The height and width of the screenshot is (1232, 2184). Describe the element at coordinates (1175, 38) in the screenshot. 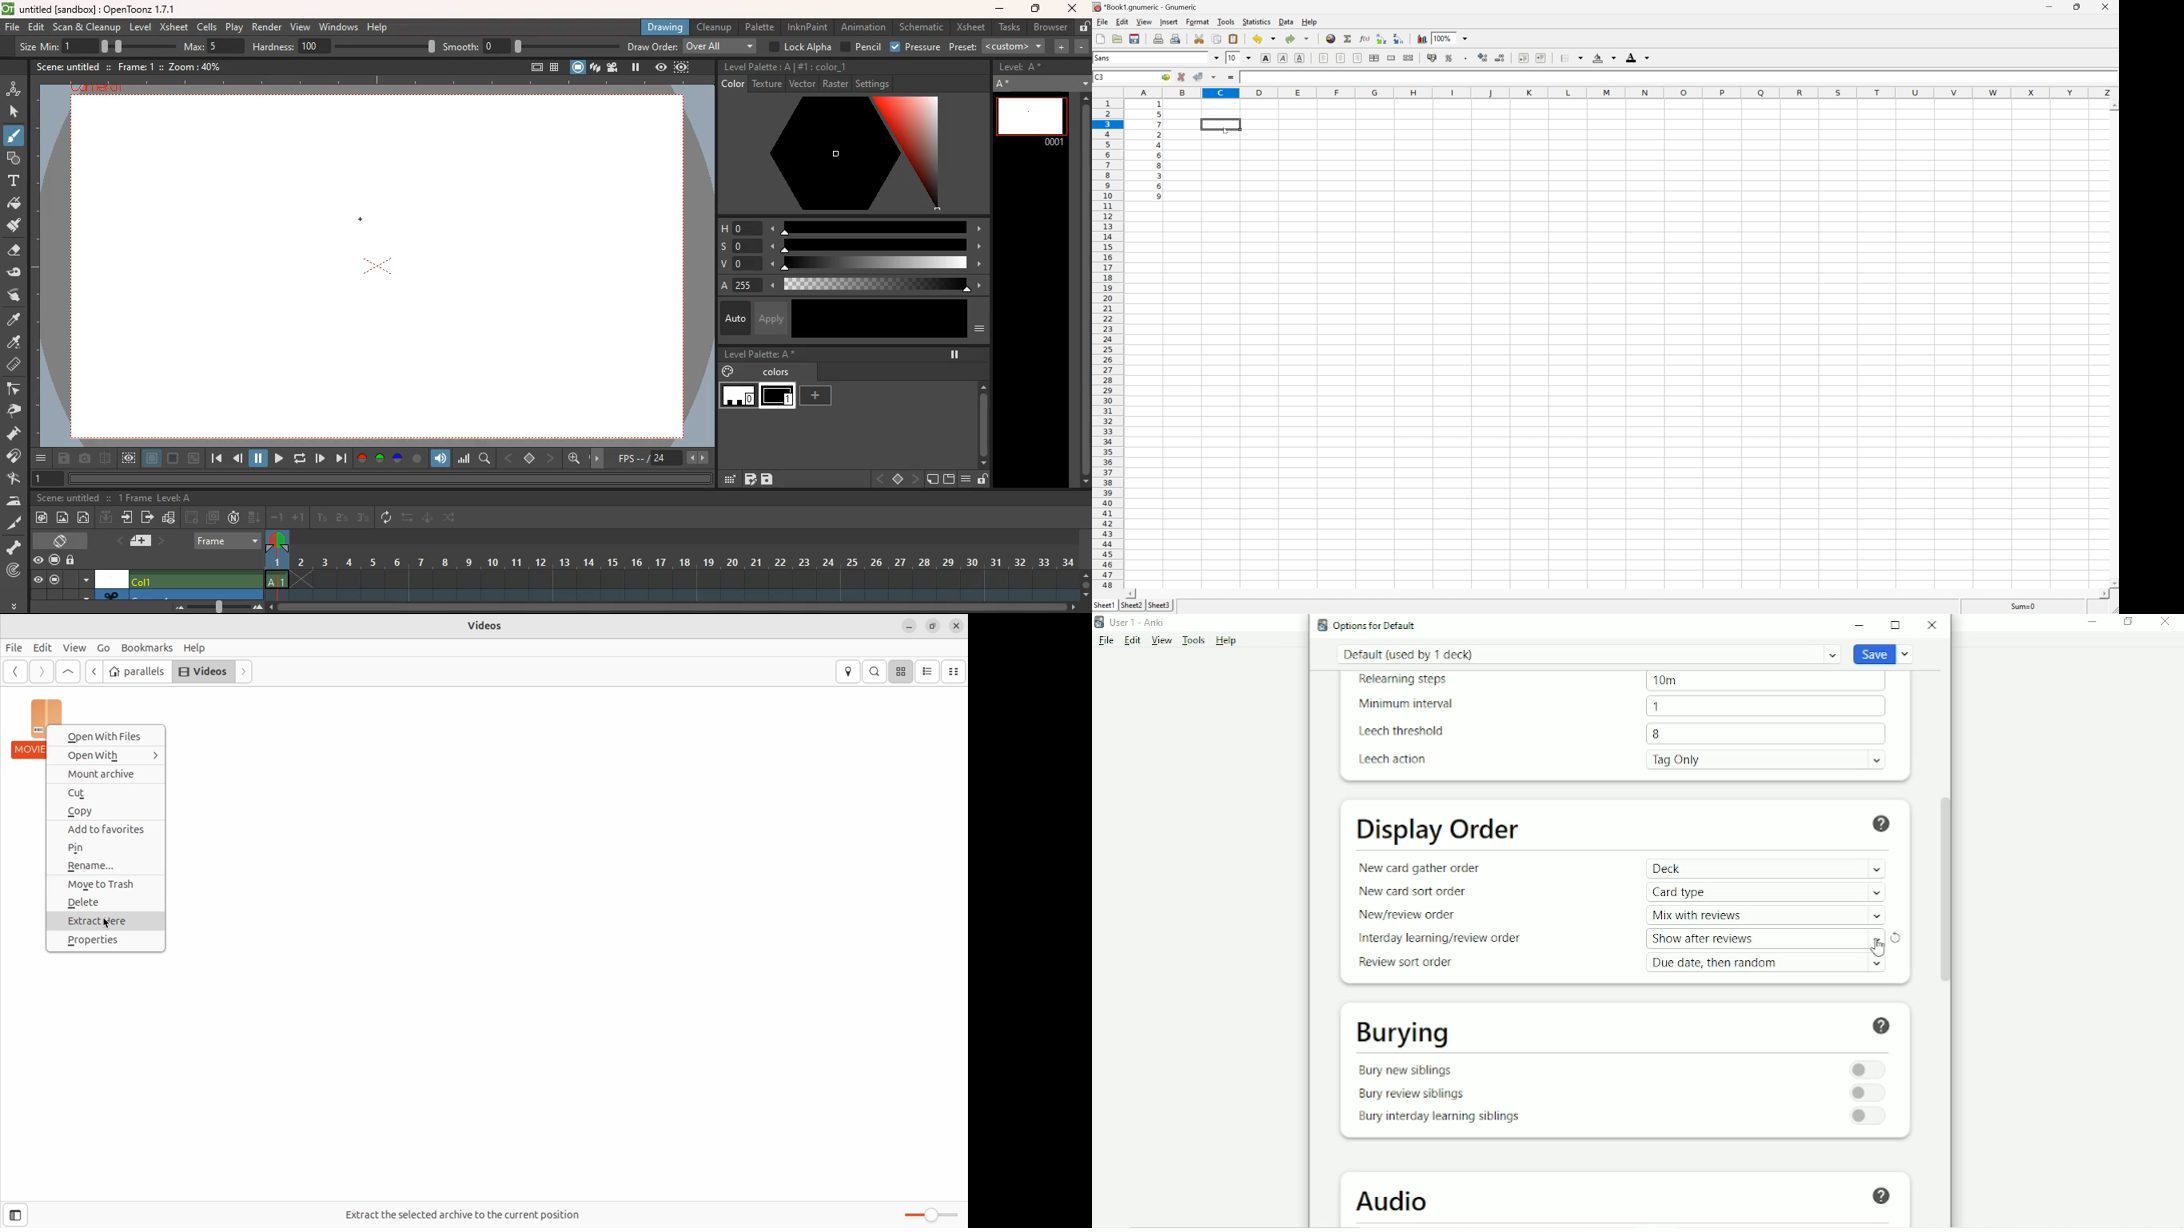

I see `print preview` at that location.